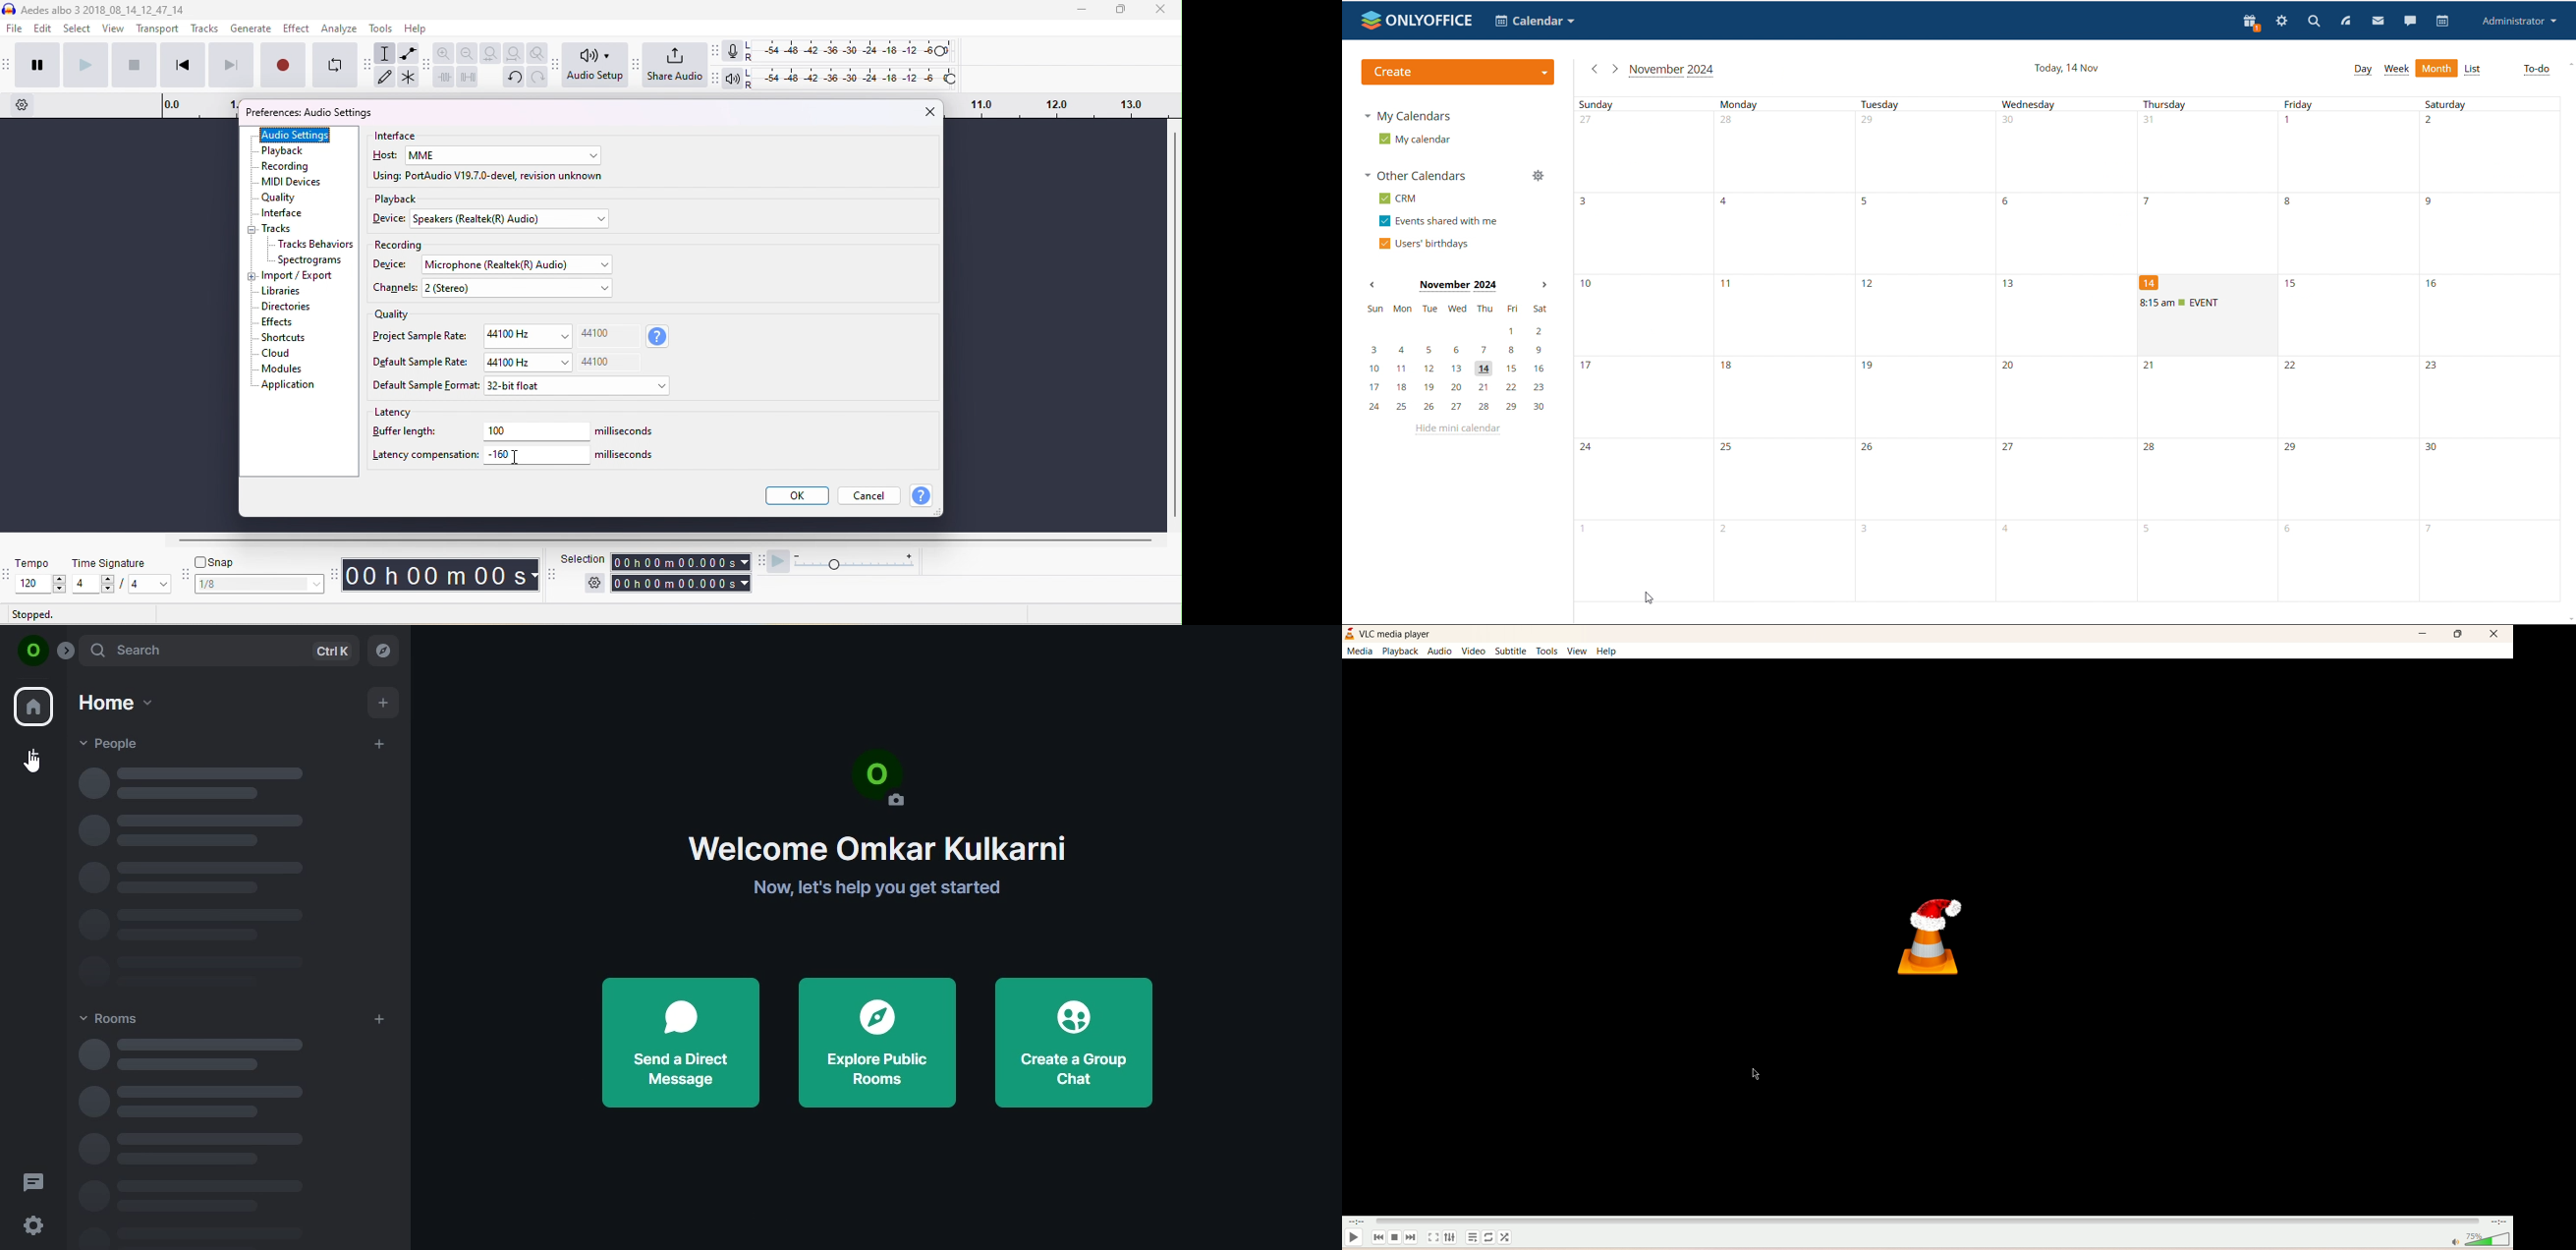  Describe the element at coordinates (33, 754) in the screenshot. I see `create a space` at that location.